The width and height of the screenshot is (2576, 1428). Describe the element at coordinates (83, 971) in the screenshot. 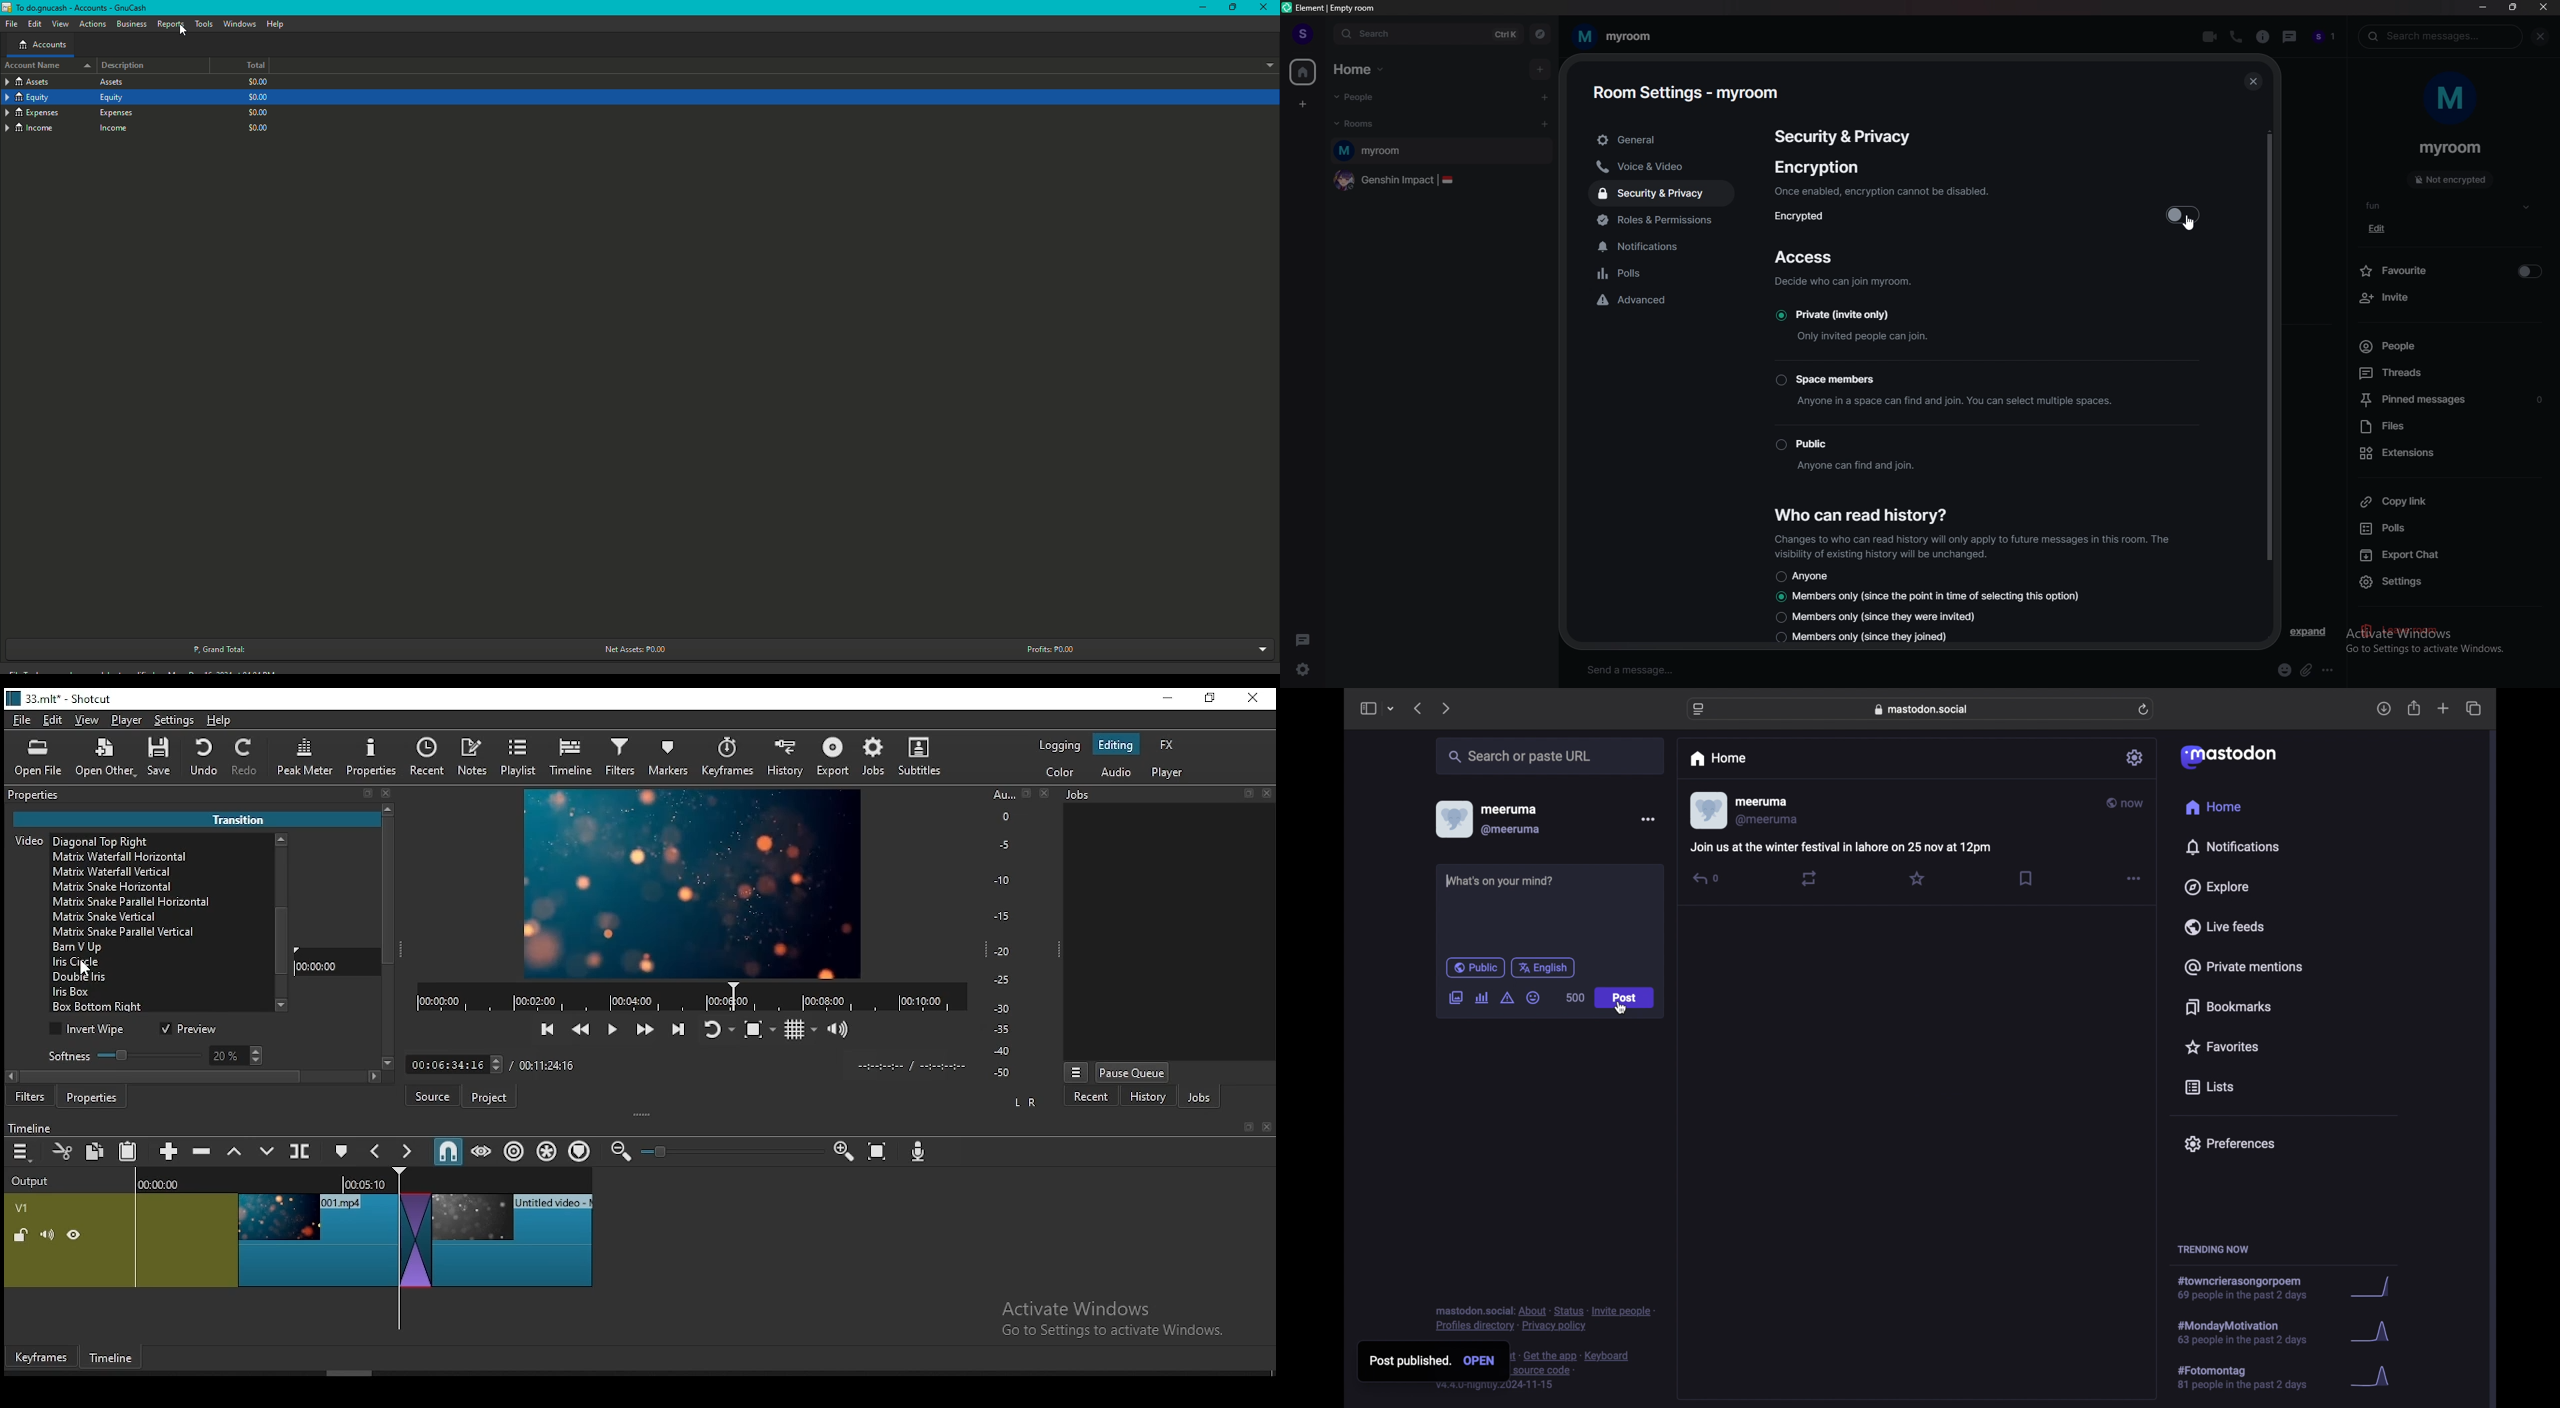

I see `cursor` at that location.